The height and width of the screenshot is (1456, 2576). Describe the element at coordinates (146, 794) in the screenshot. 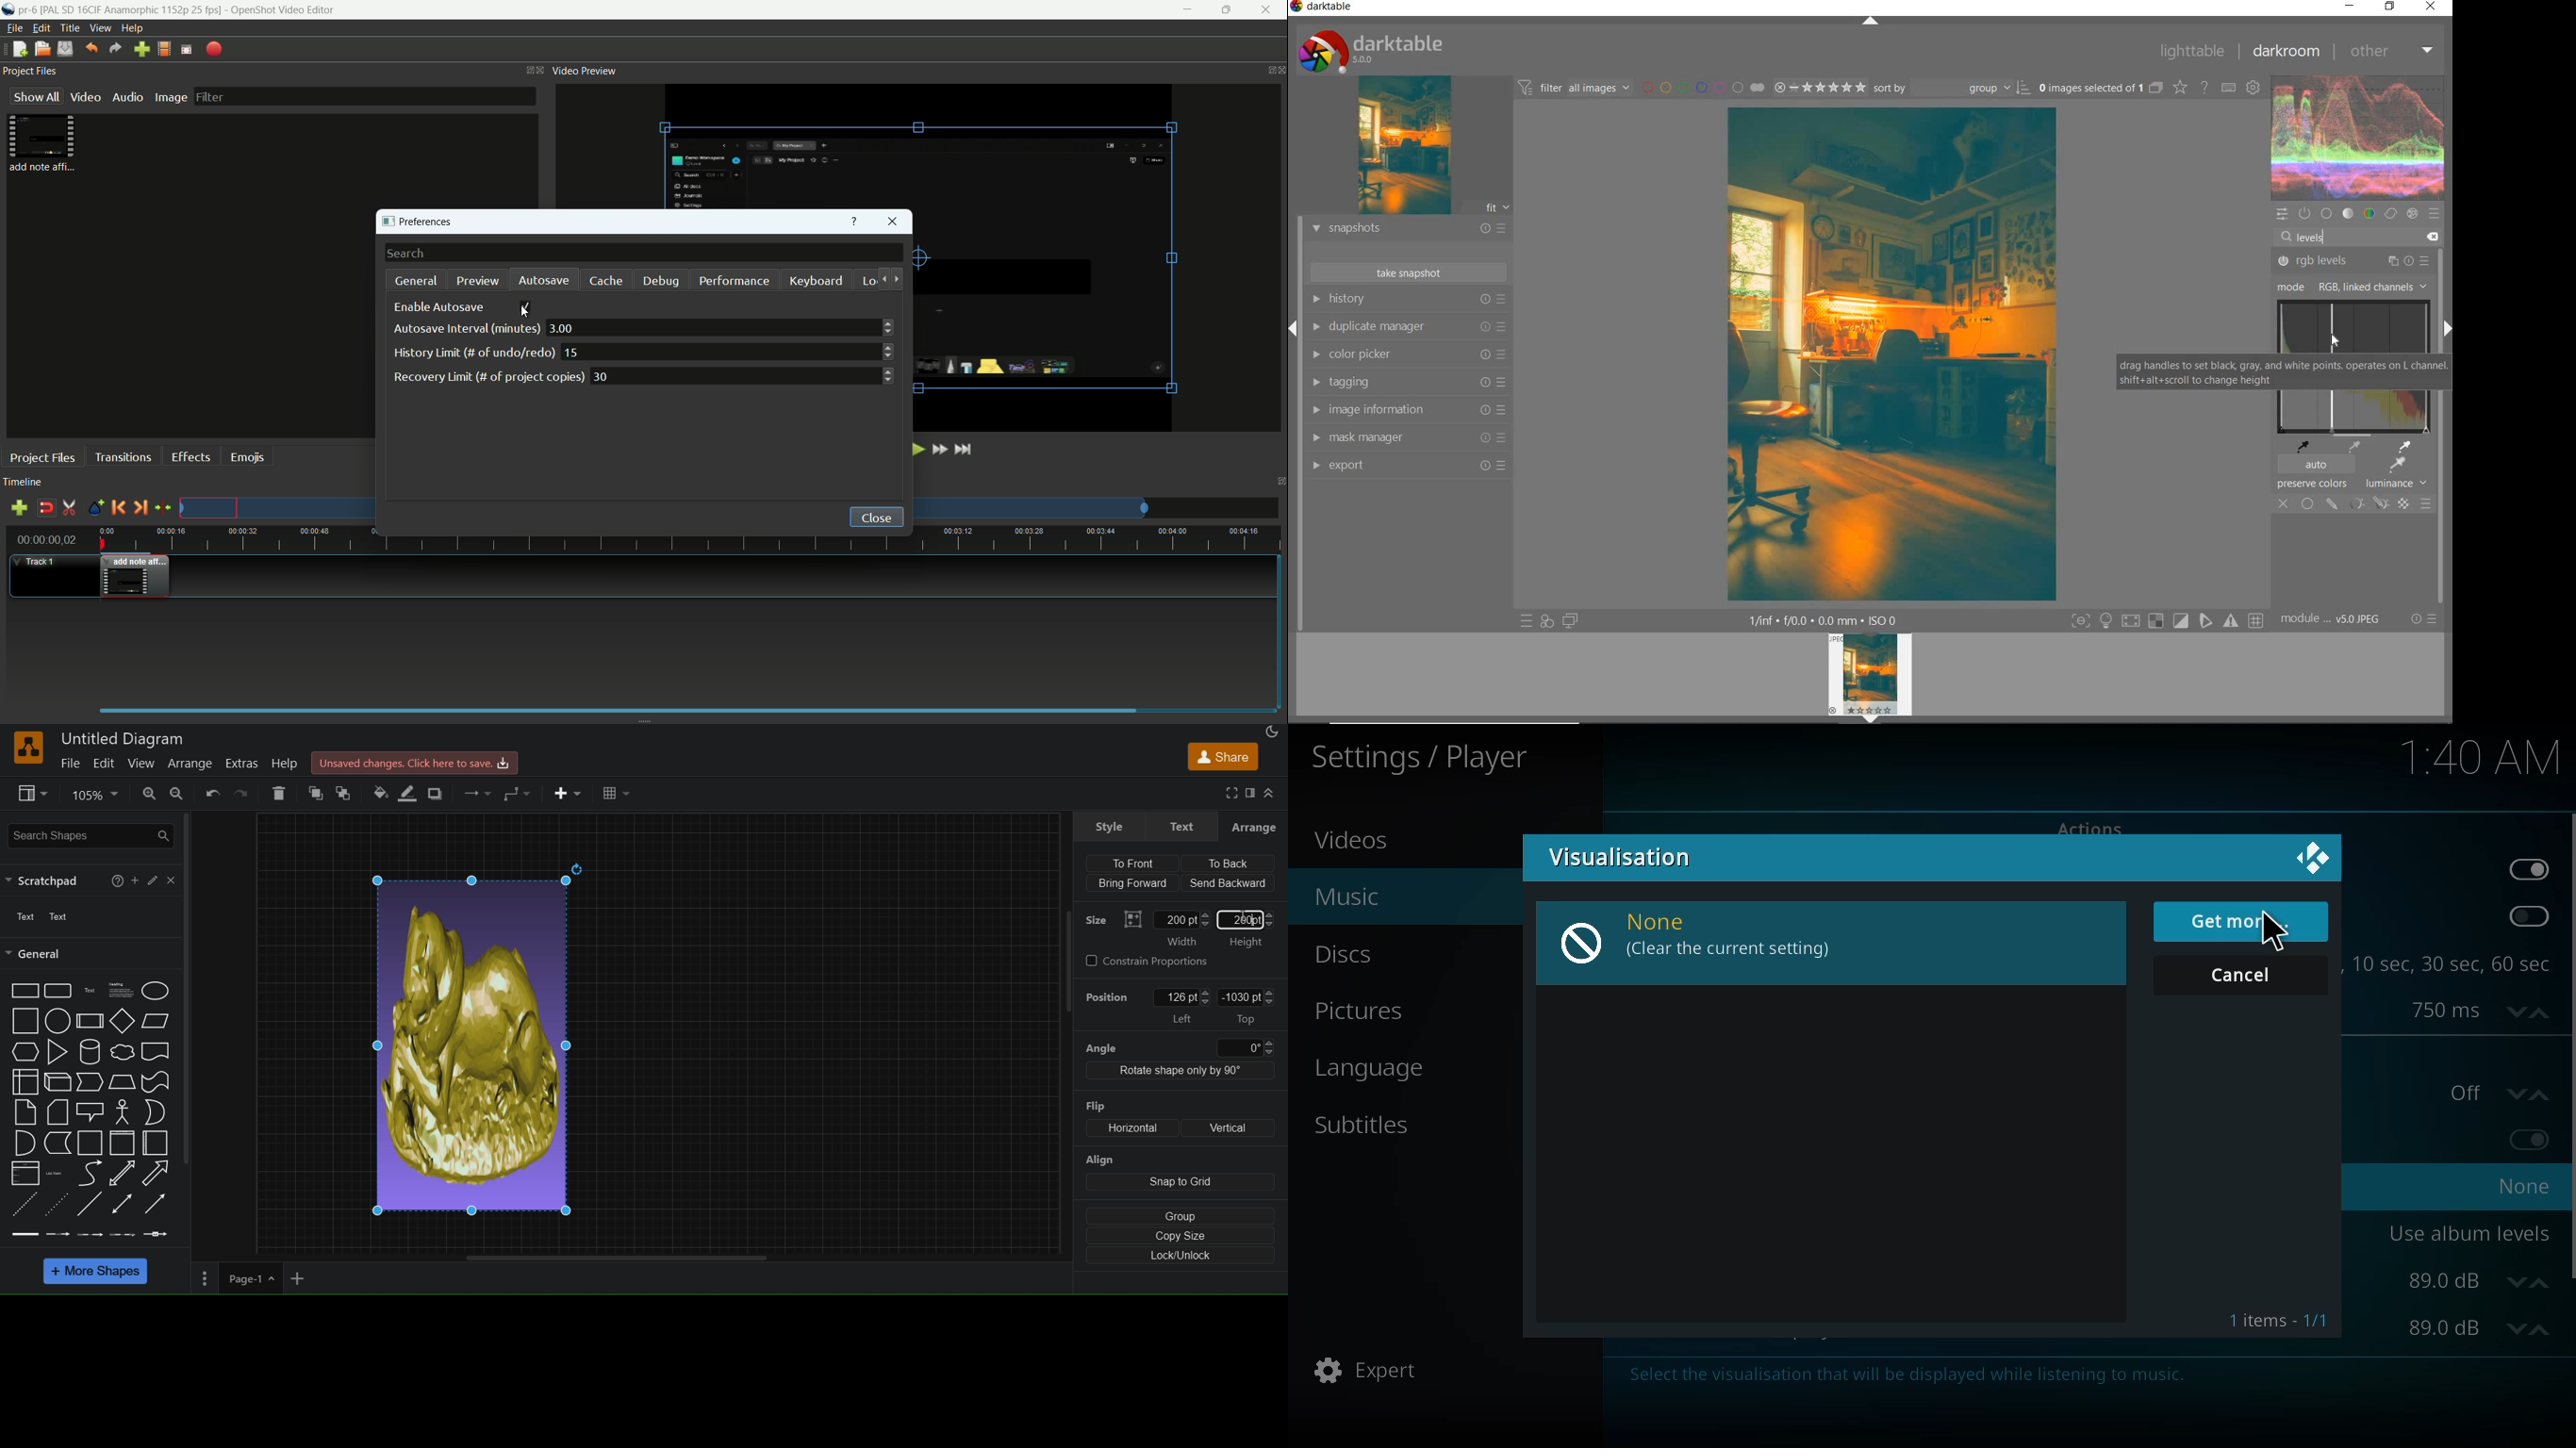

I see `zoom in` at that location.